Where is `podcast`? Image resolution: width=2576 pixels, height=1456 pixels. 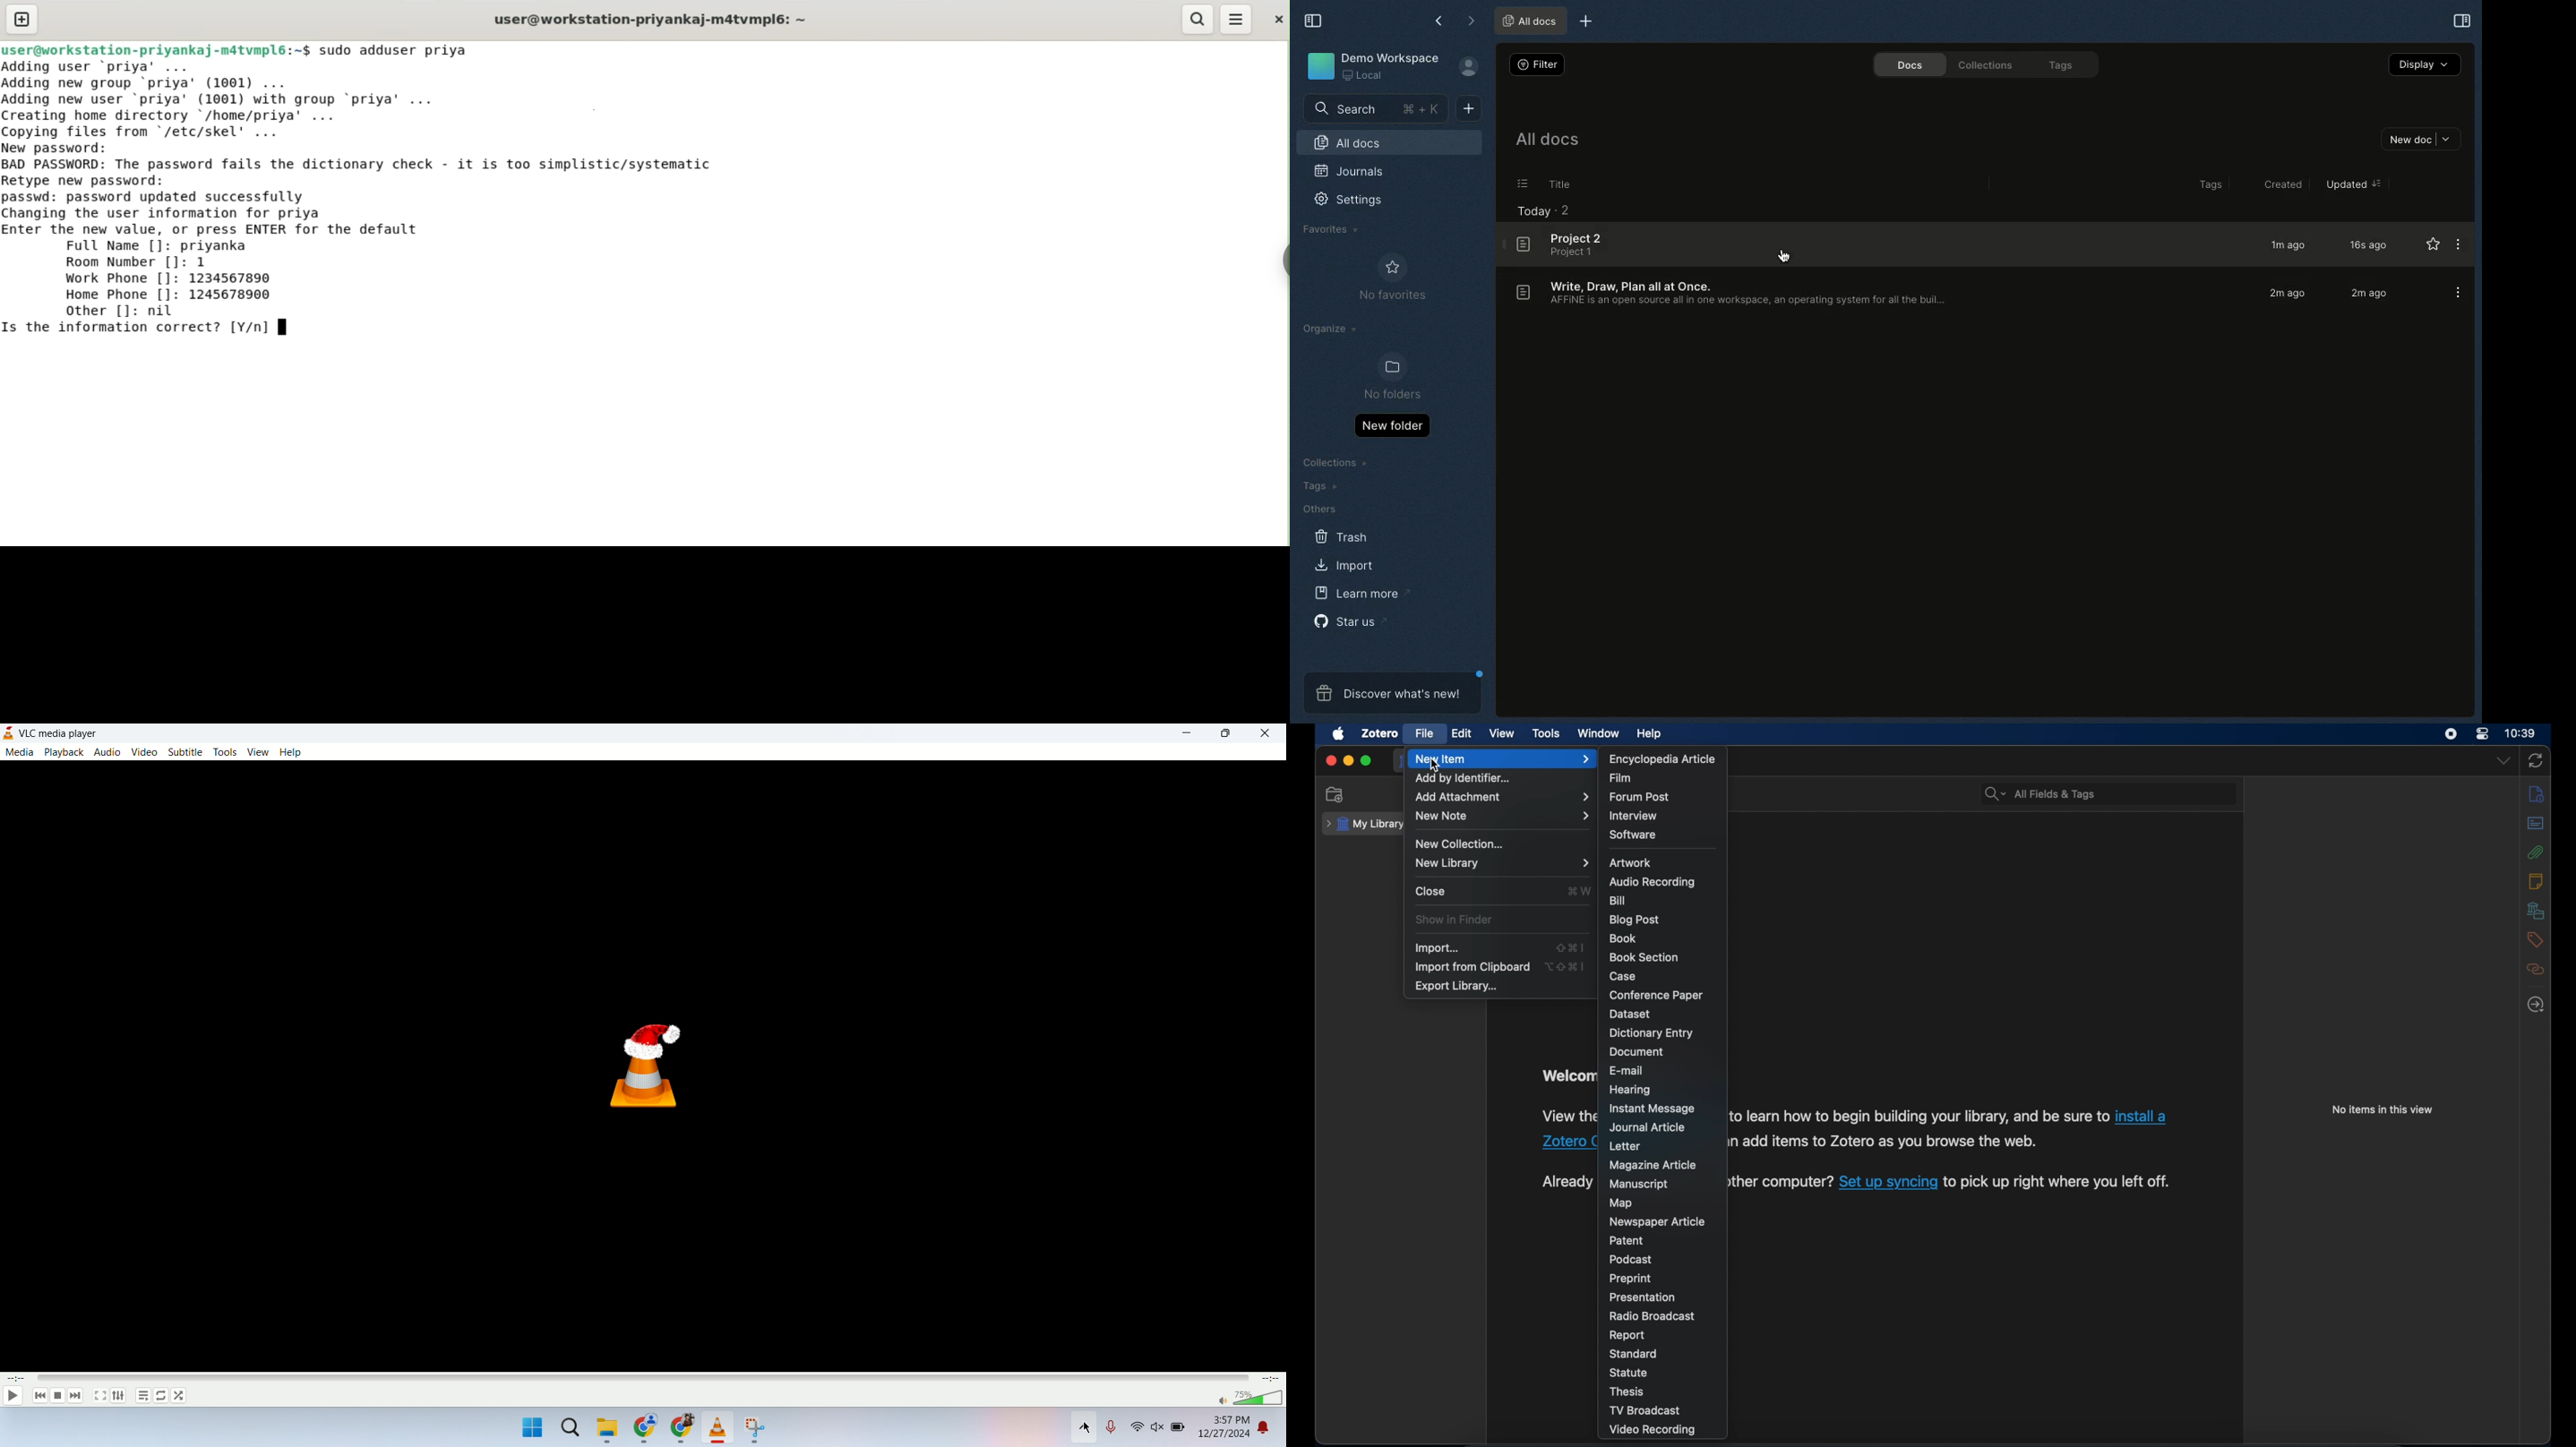 podcast is located at coordinates (1631, 1259).